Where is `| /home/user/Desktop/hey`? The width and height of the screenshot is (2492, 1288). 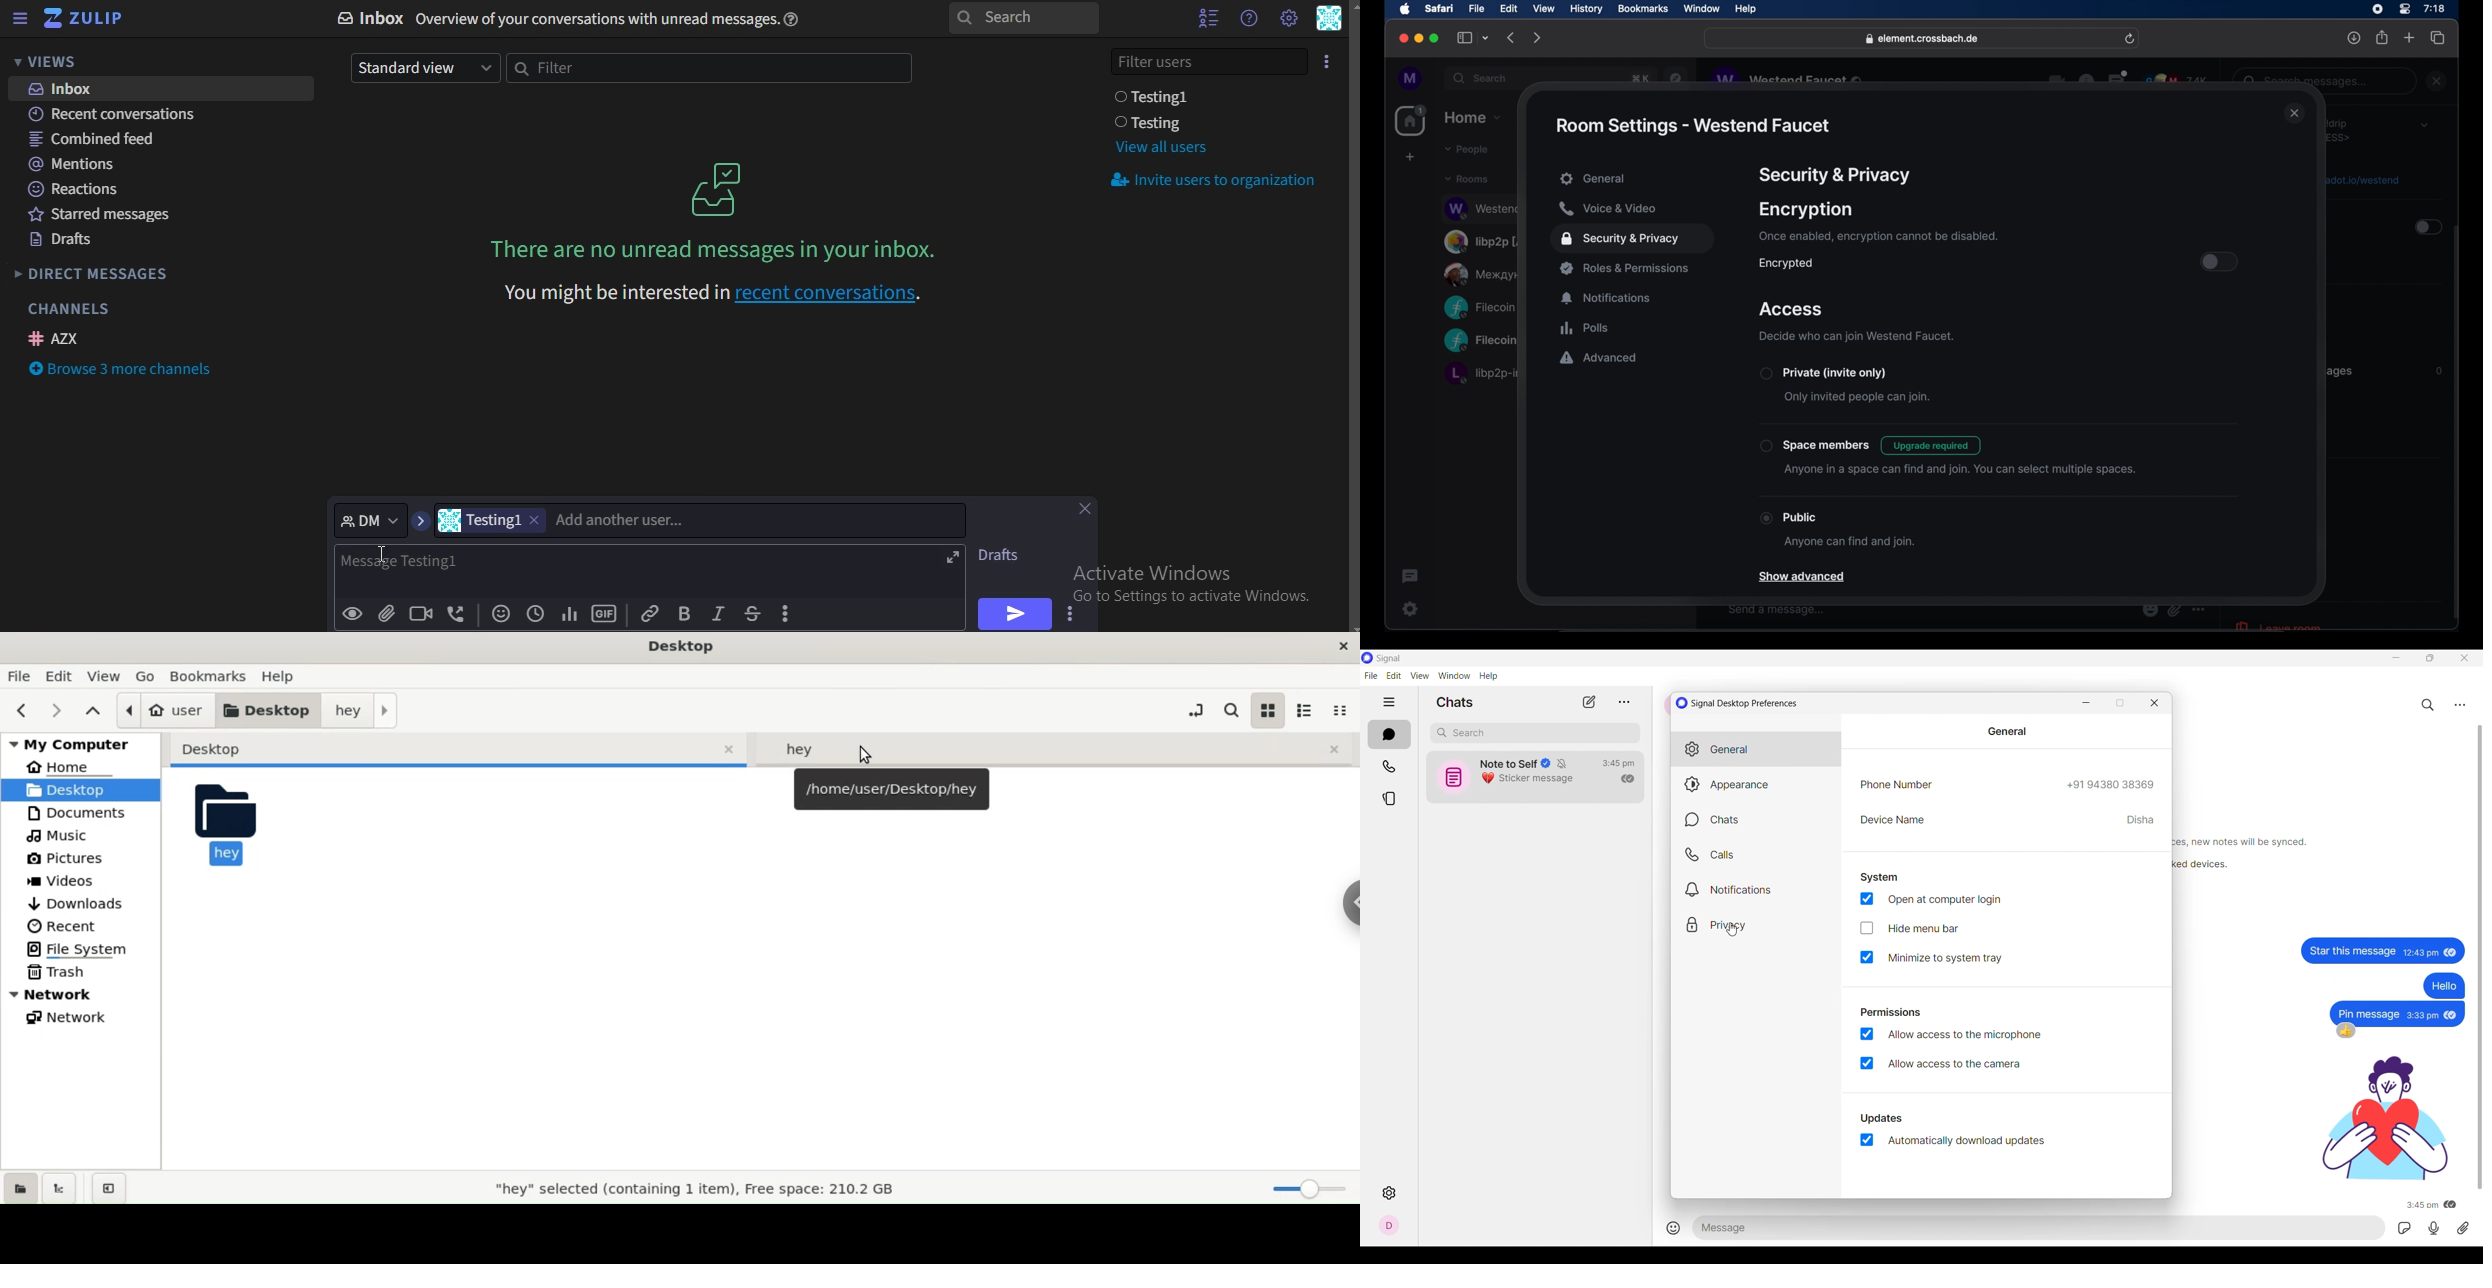
| /home/user/Desktop/hey is located at coordinates (890, 789).